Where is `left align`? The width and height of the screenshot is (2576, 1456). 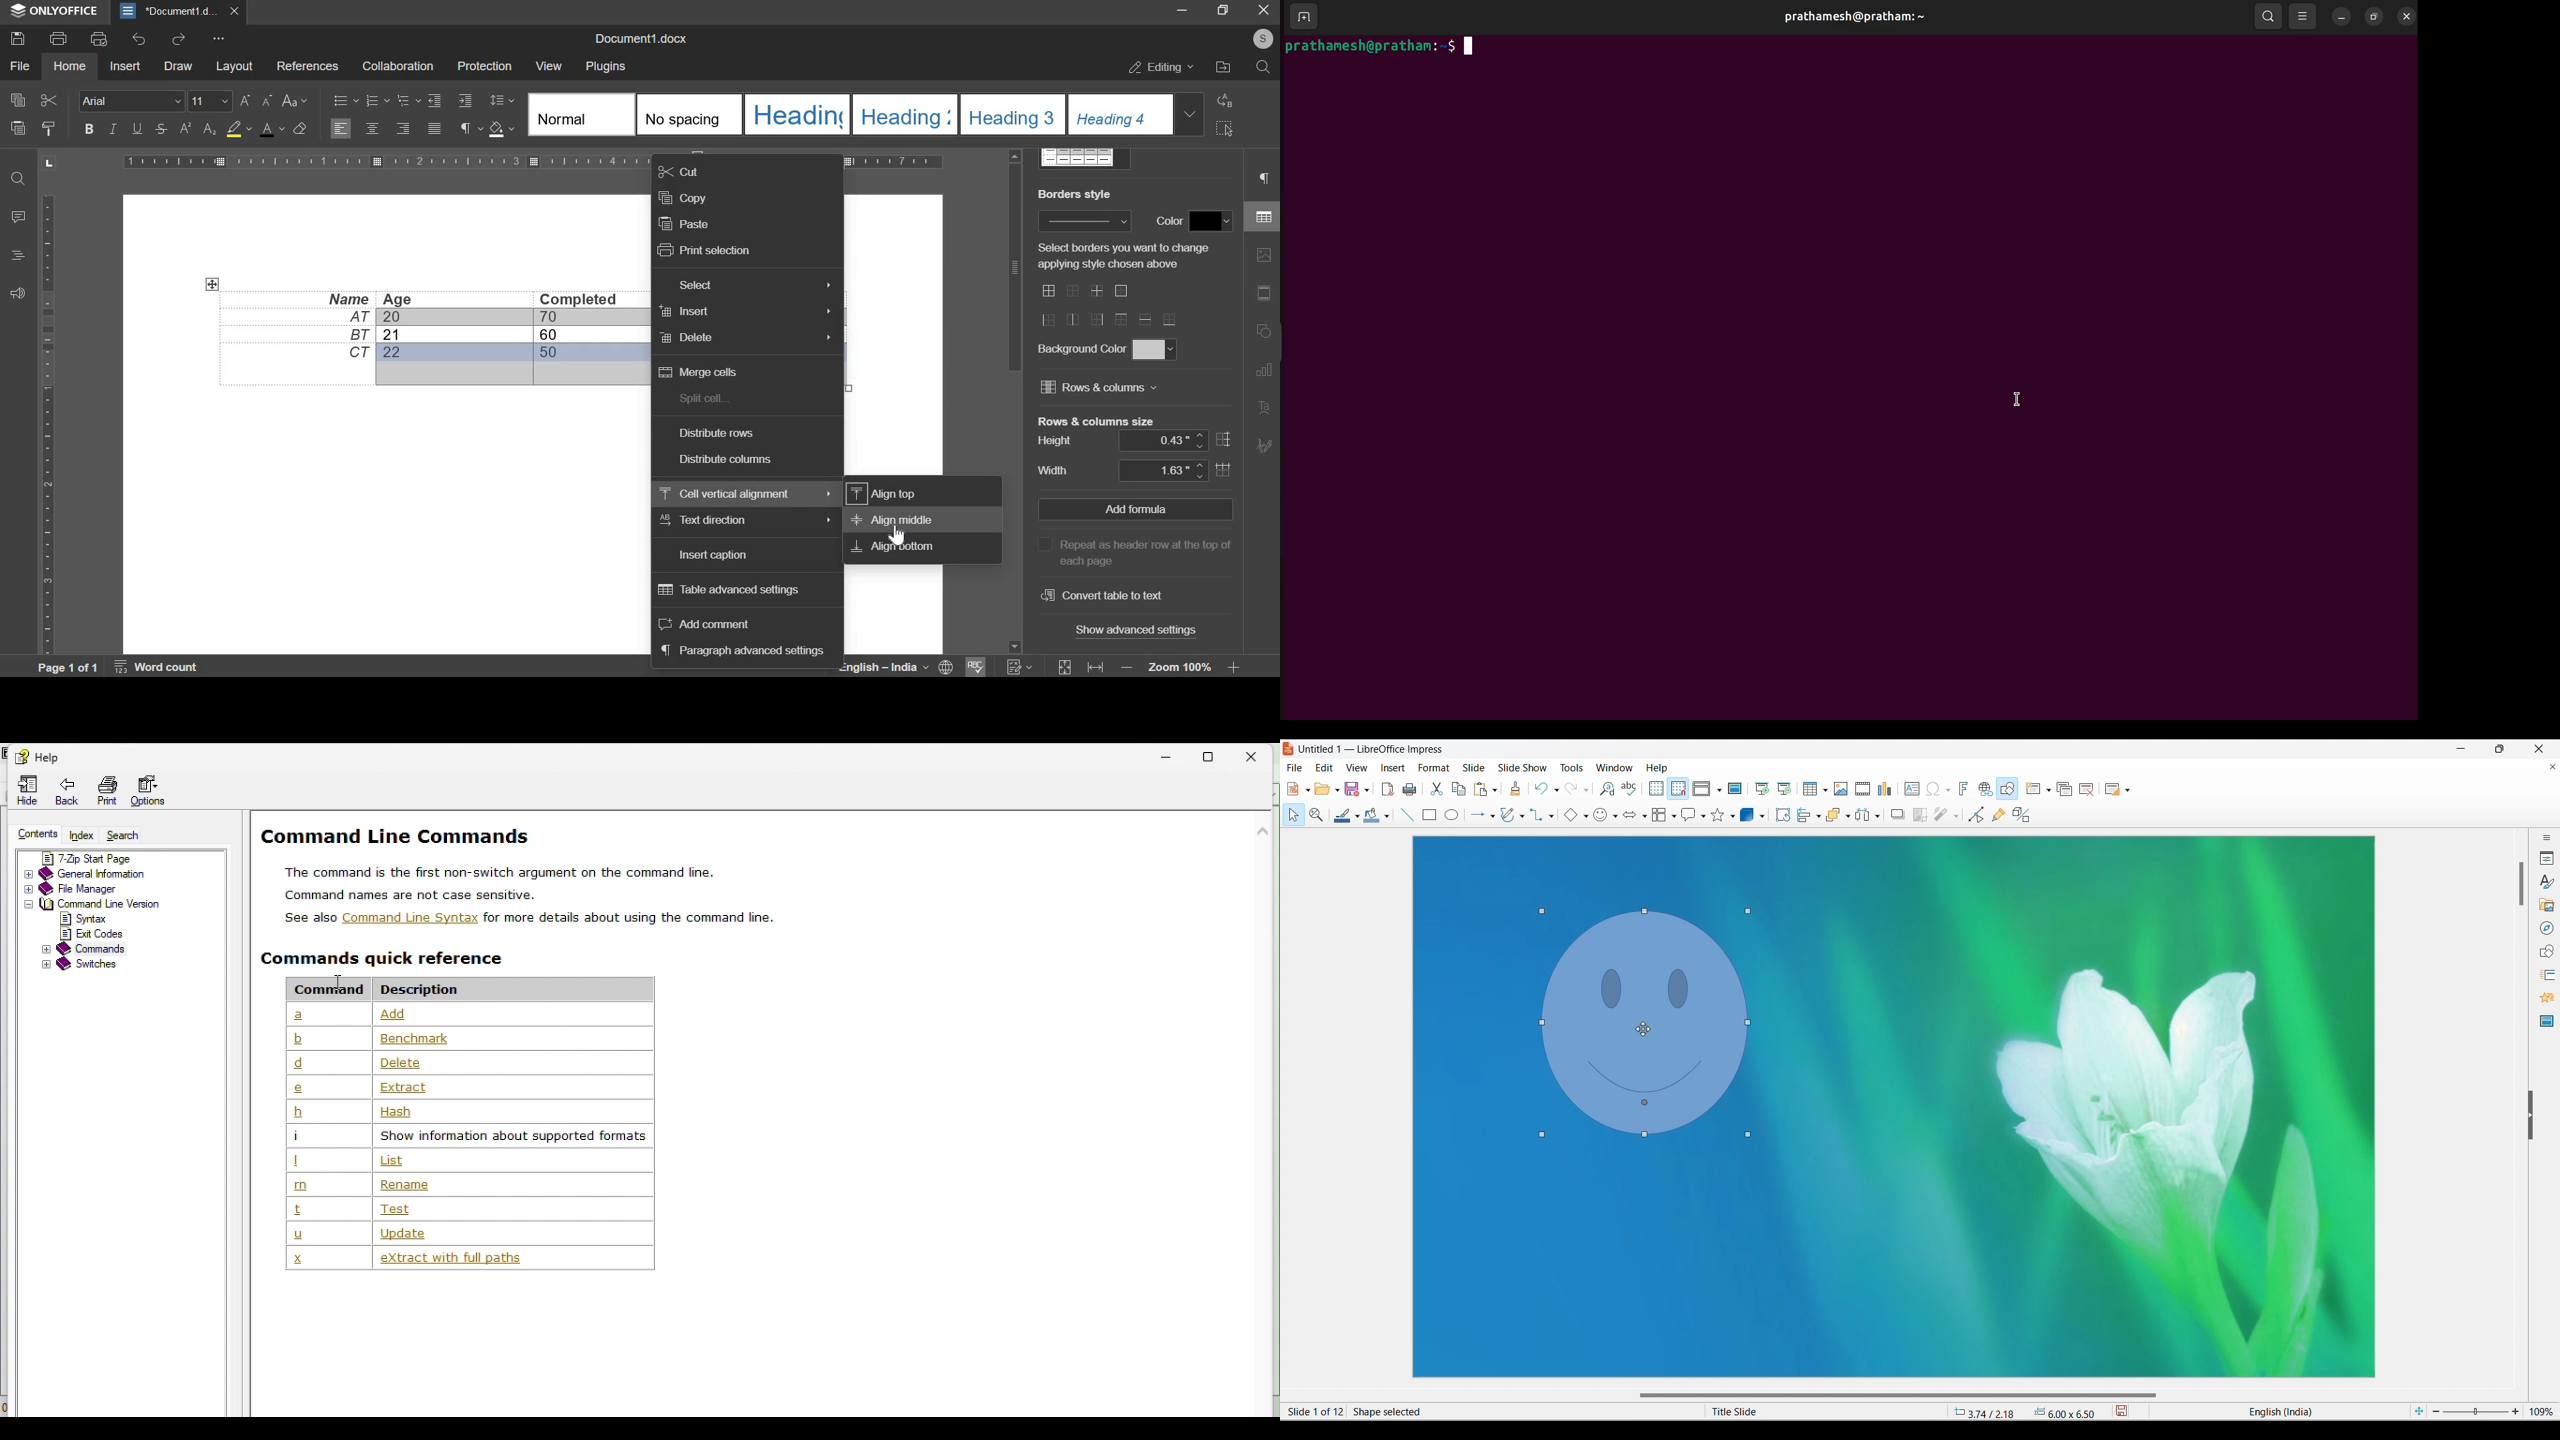 left align is located at coordinates (340, 129).